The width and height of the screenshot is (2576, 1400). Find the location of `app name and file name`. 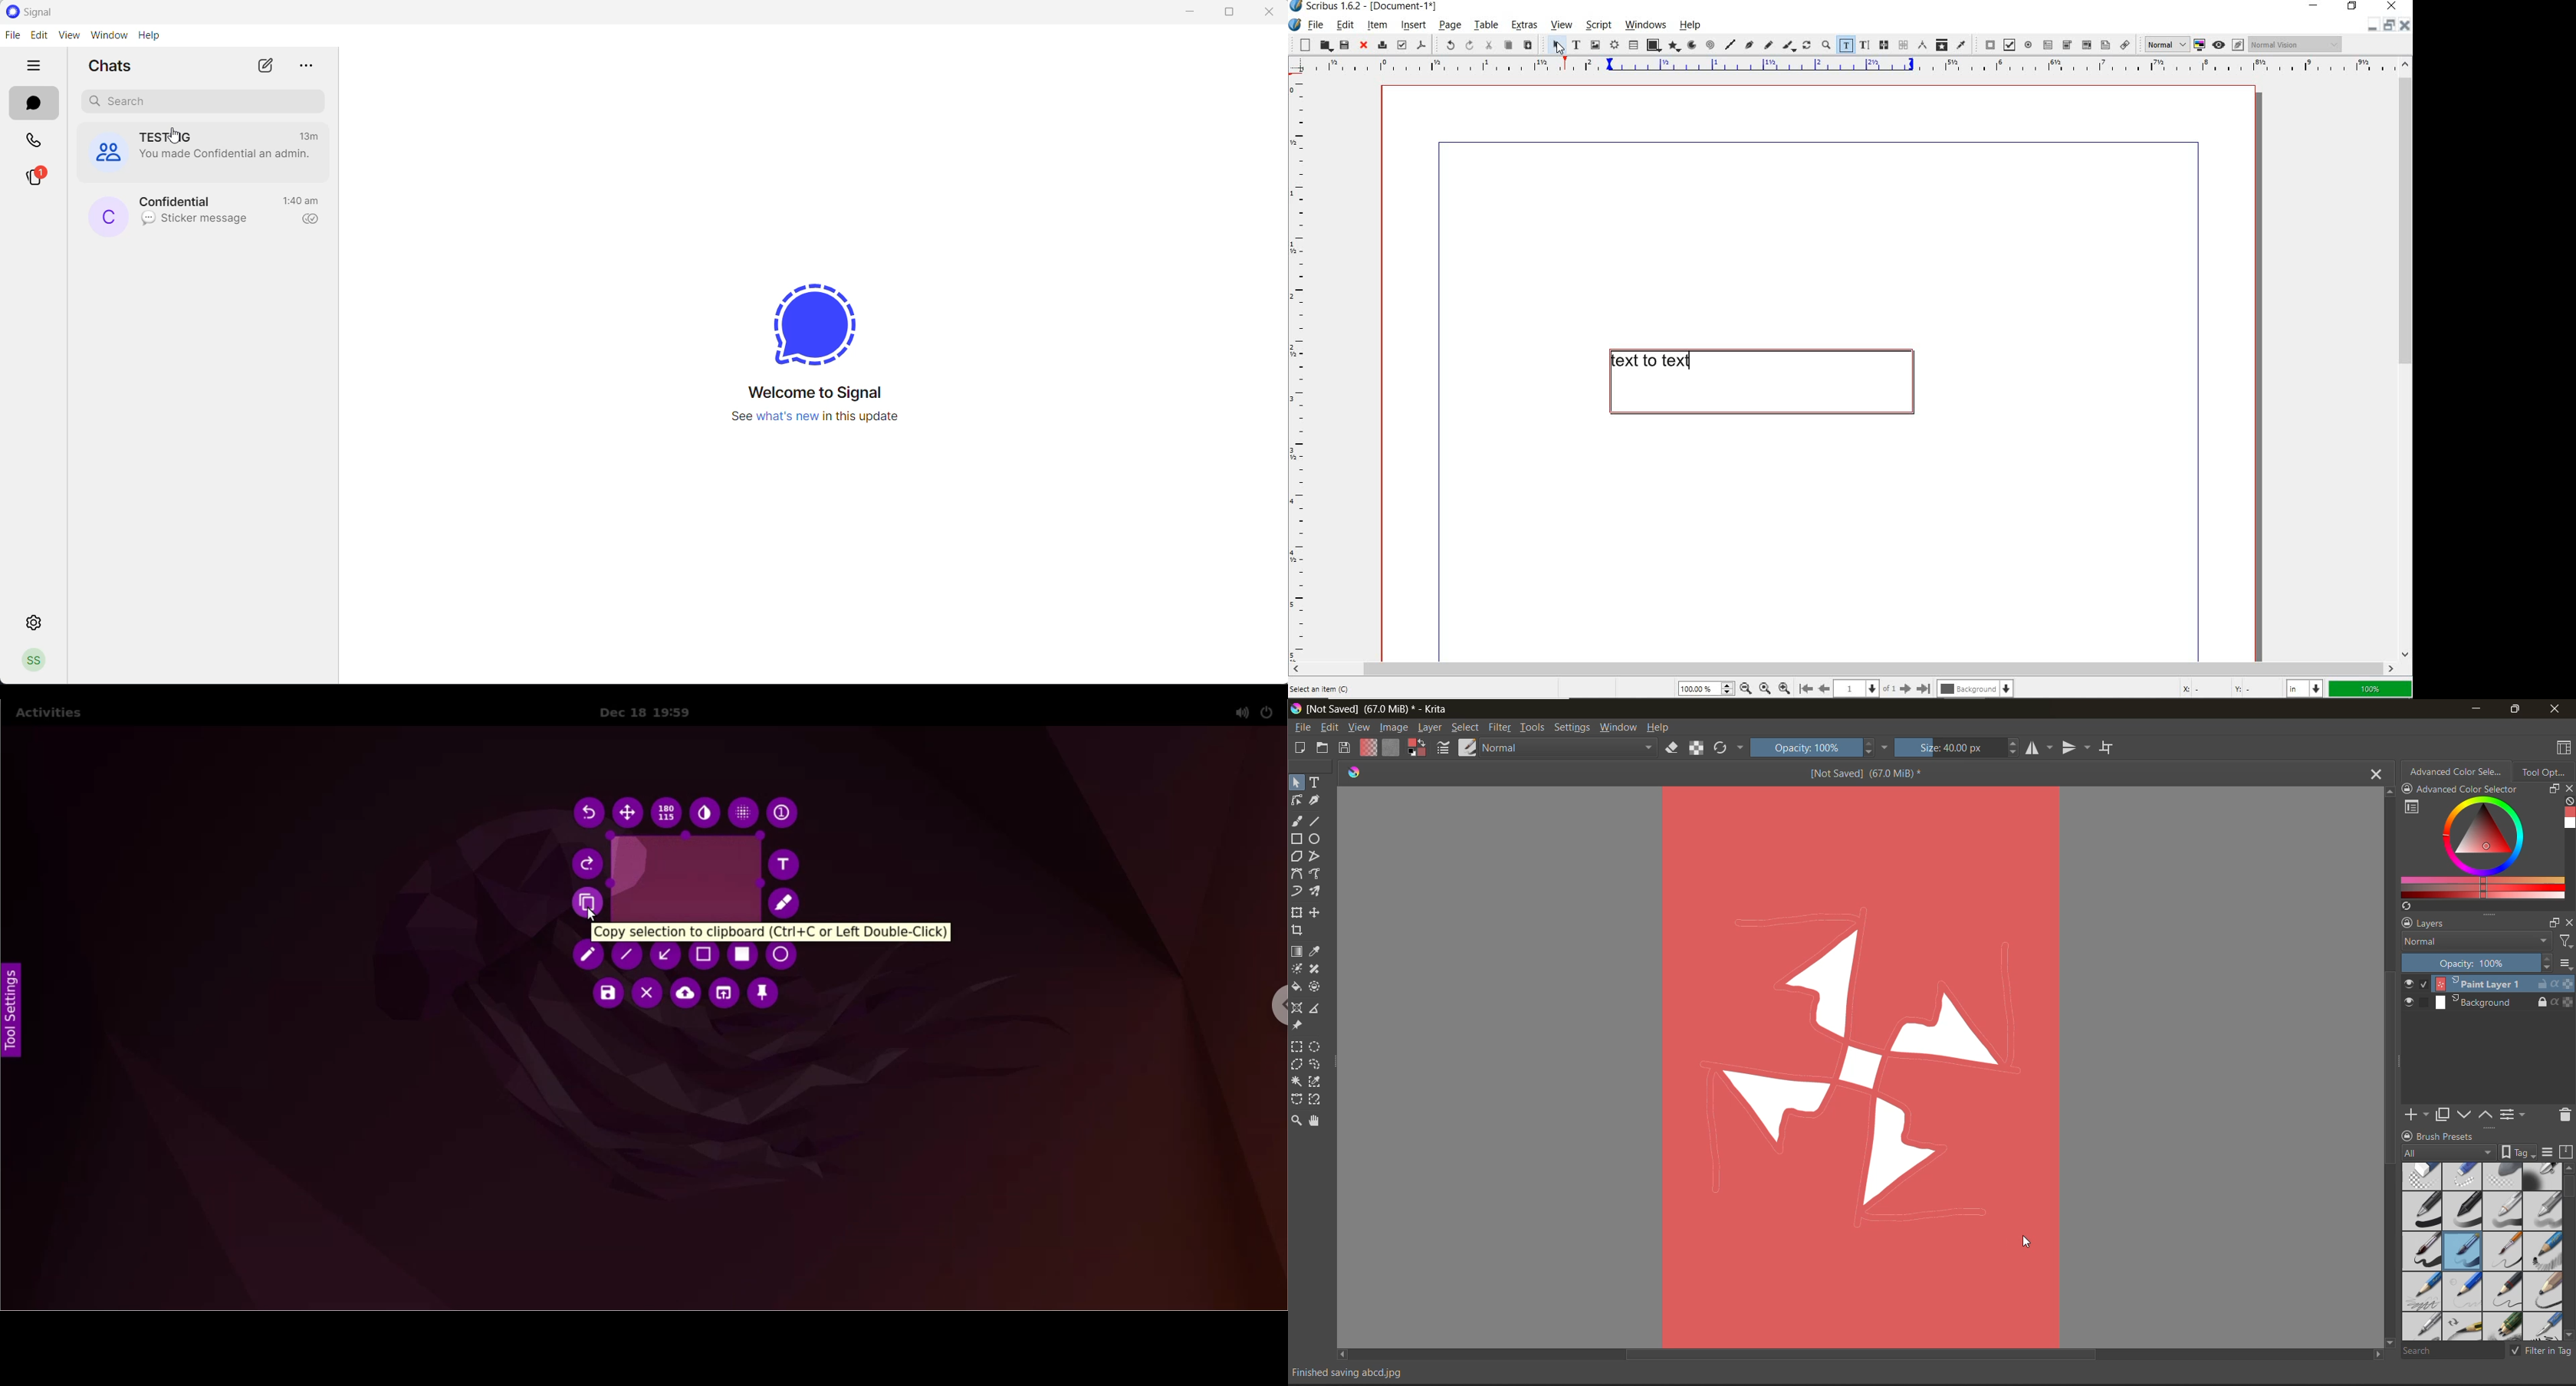

app name and file name is located at coordinates (1381, 711).